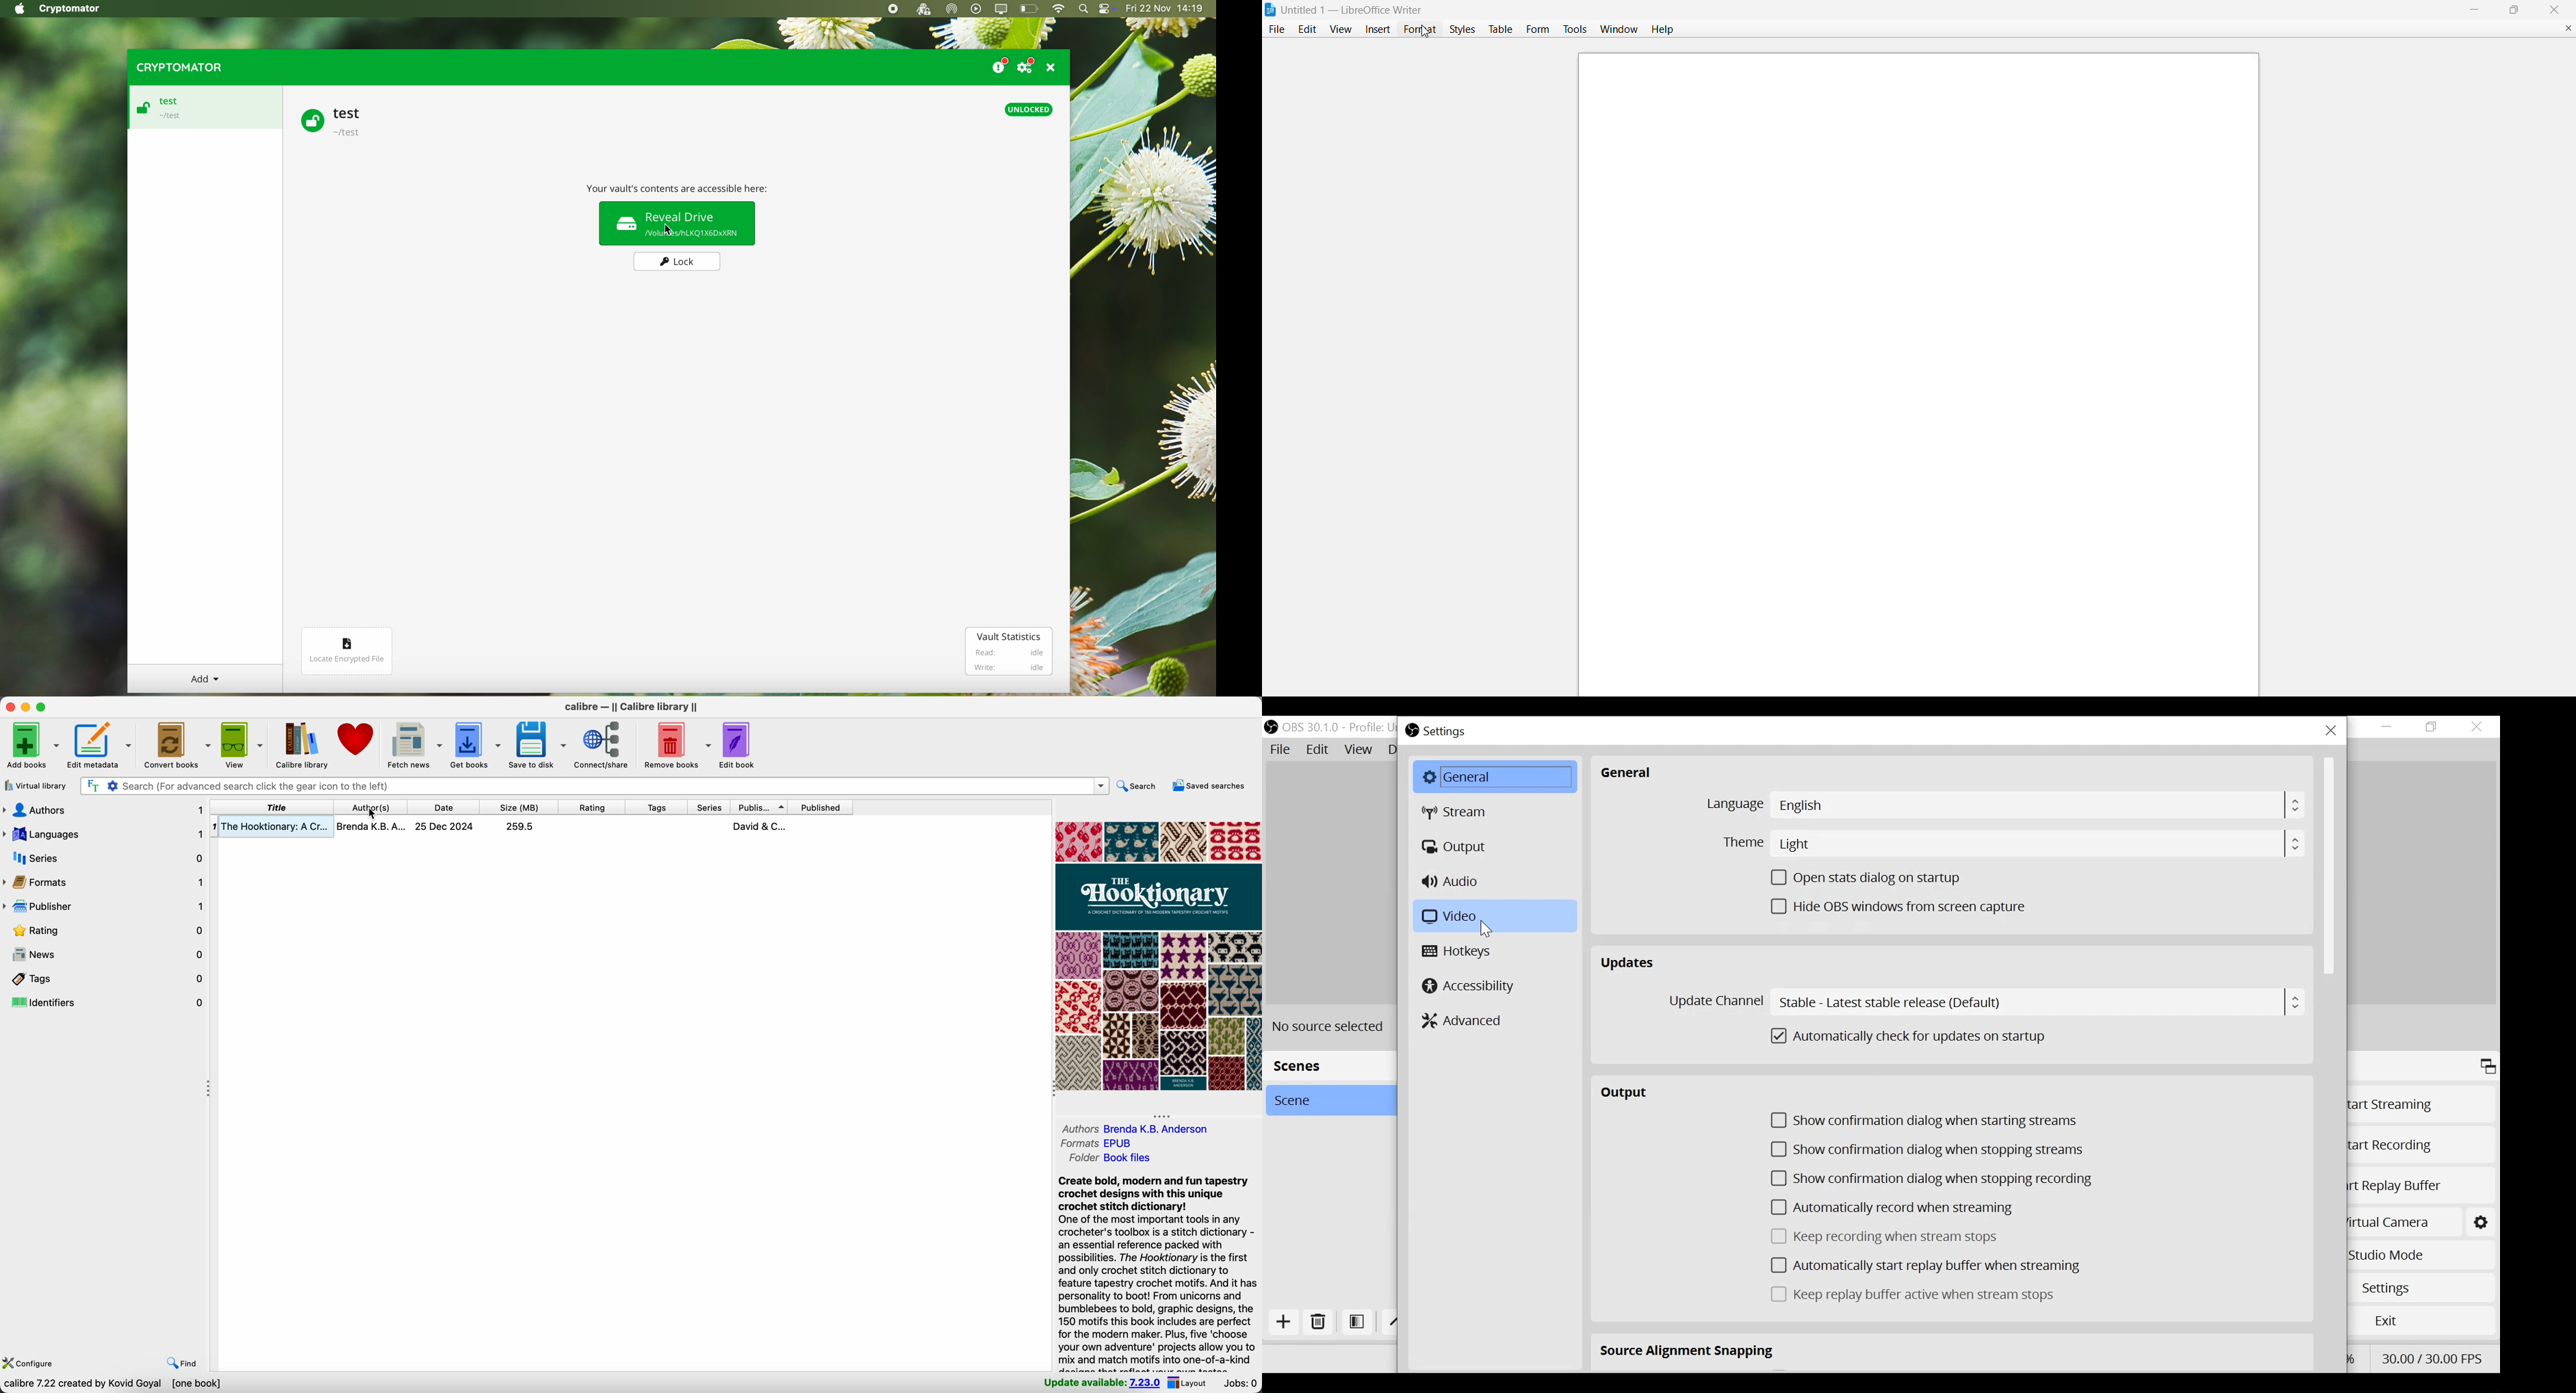 This screenshot has height=1400, width=2576. Describe the element at coordinates (1270, 725) in the screenshot. I see `OBS Studio Desktop Icon` at that location.